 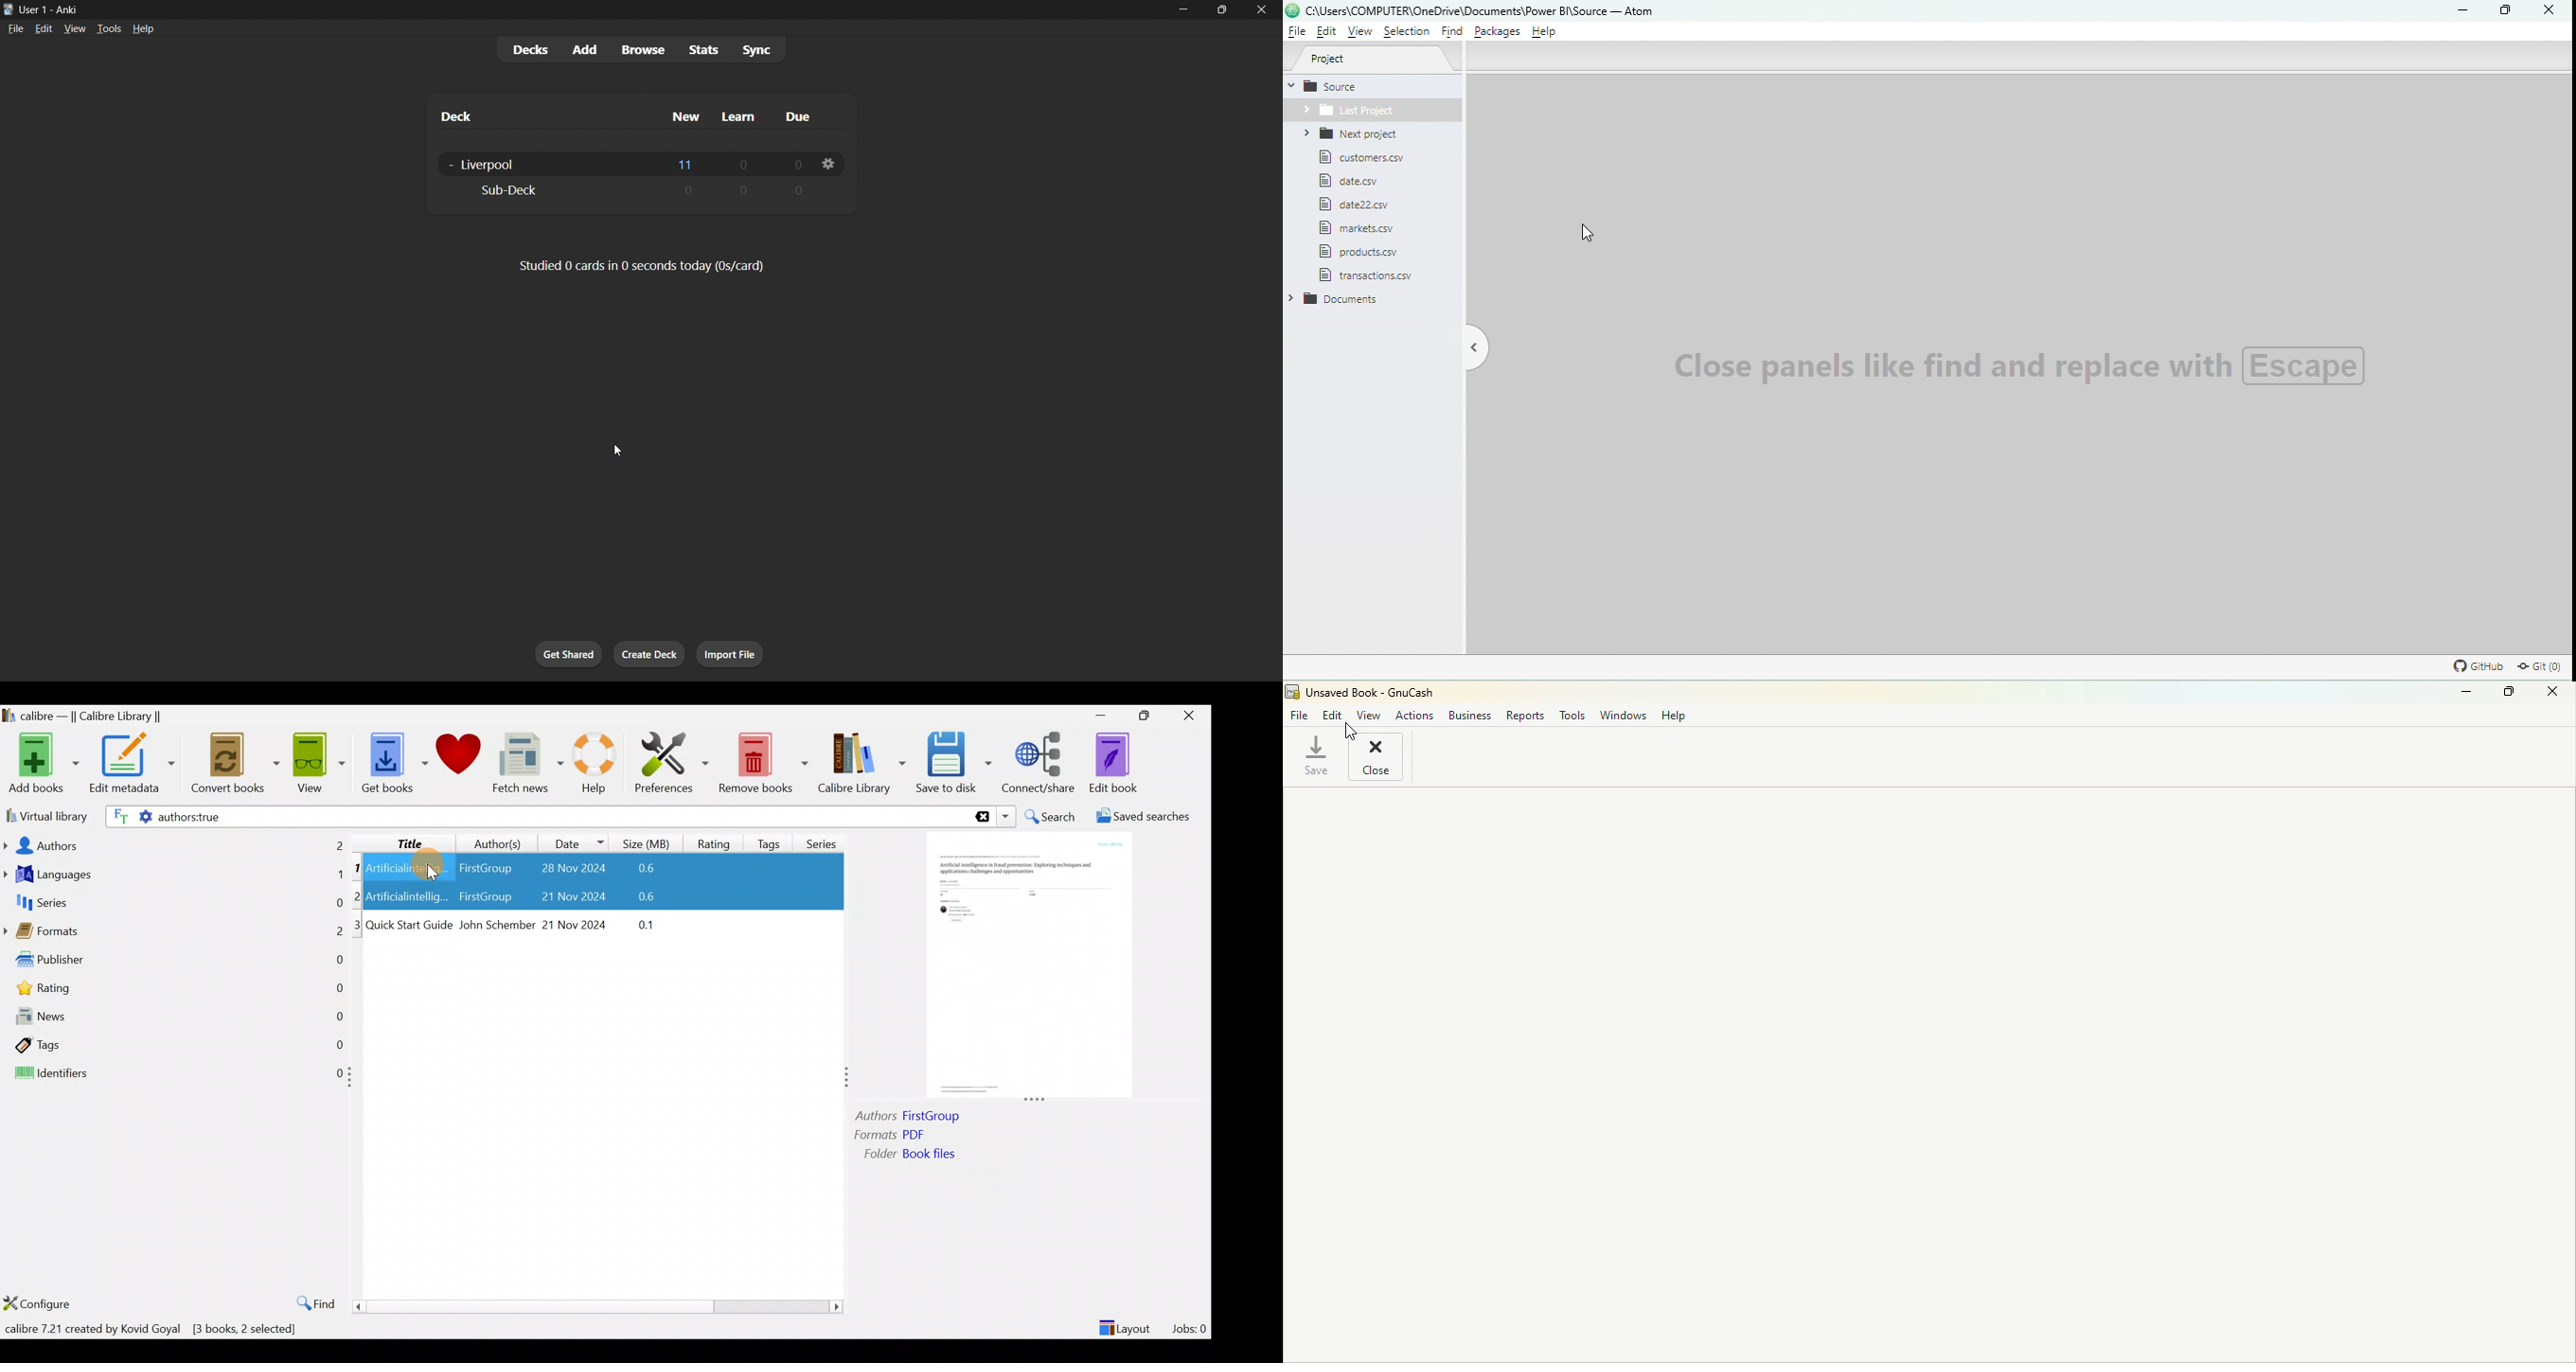 What do you see at coordinates (954, 763) in the screenshot?
I see `Save to disk` at bounding box center [954, 763].